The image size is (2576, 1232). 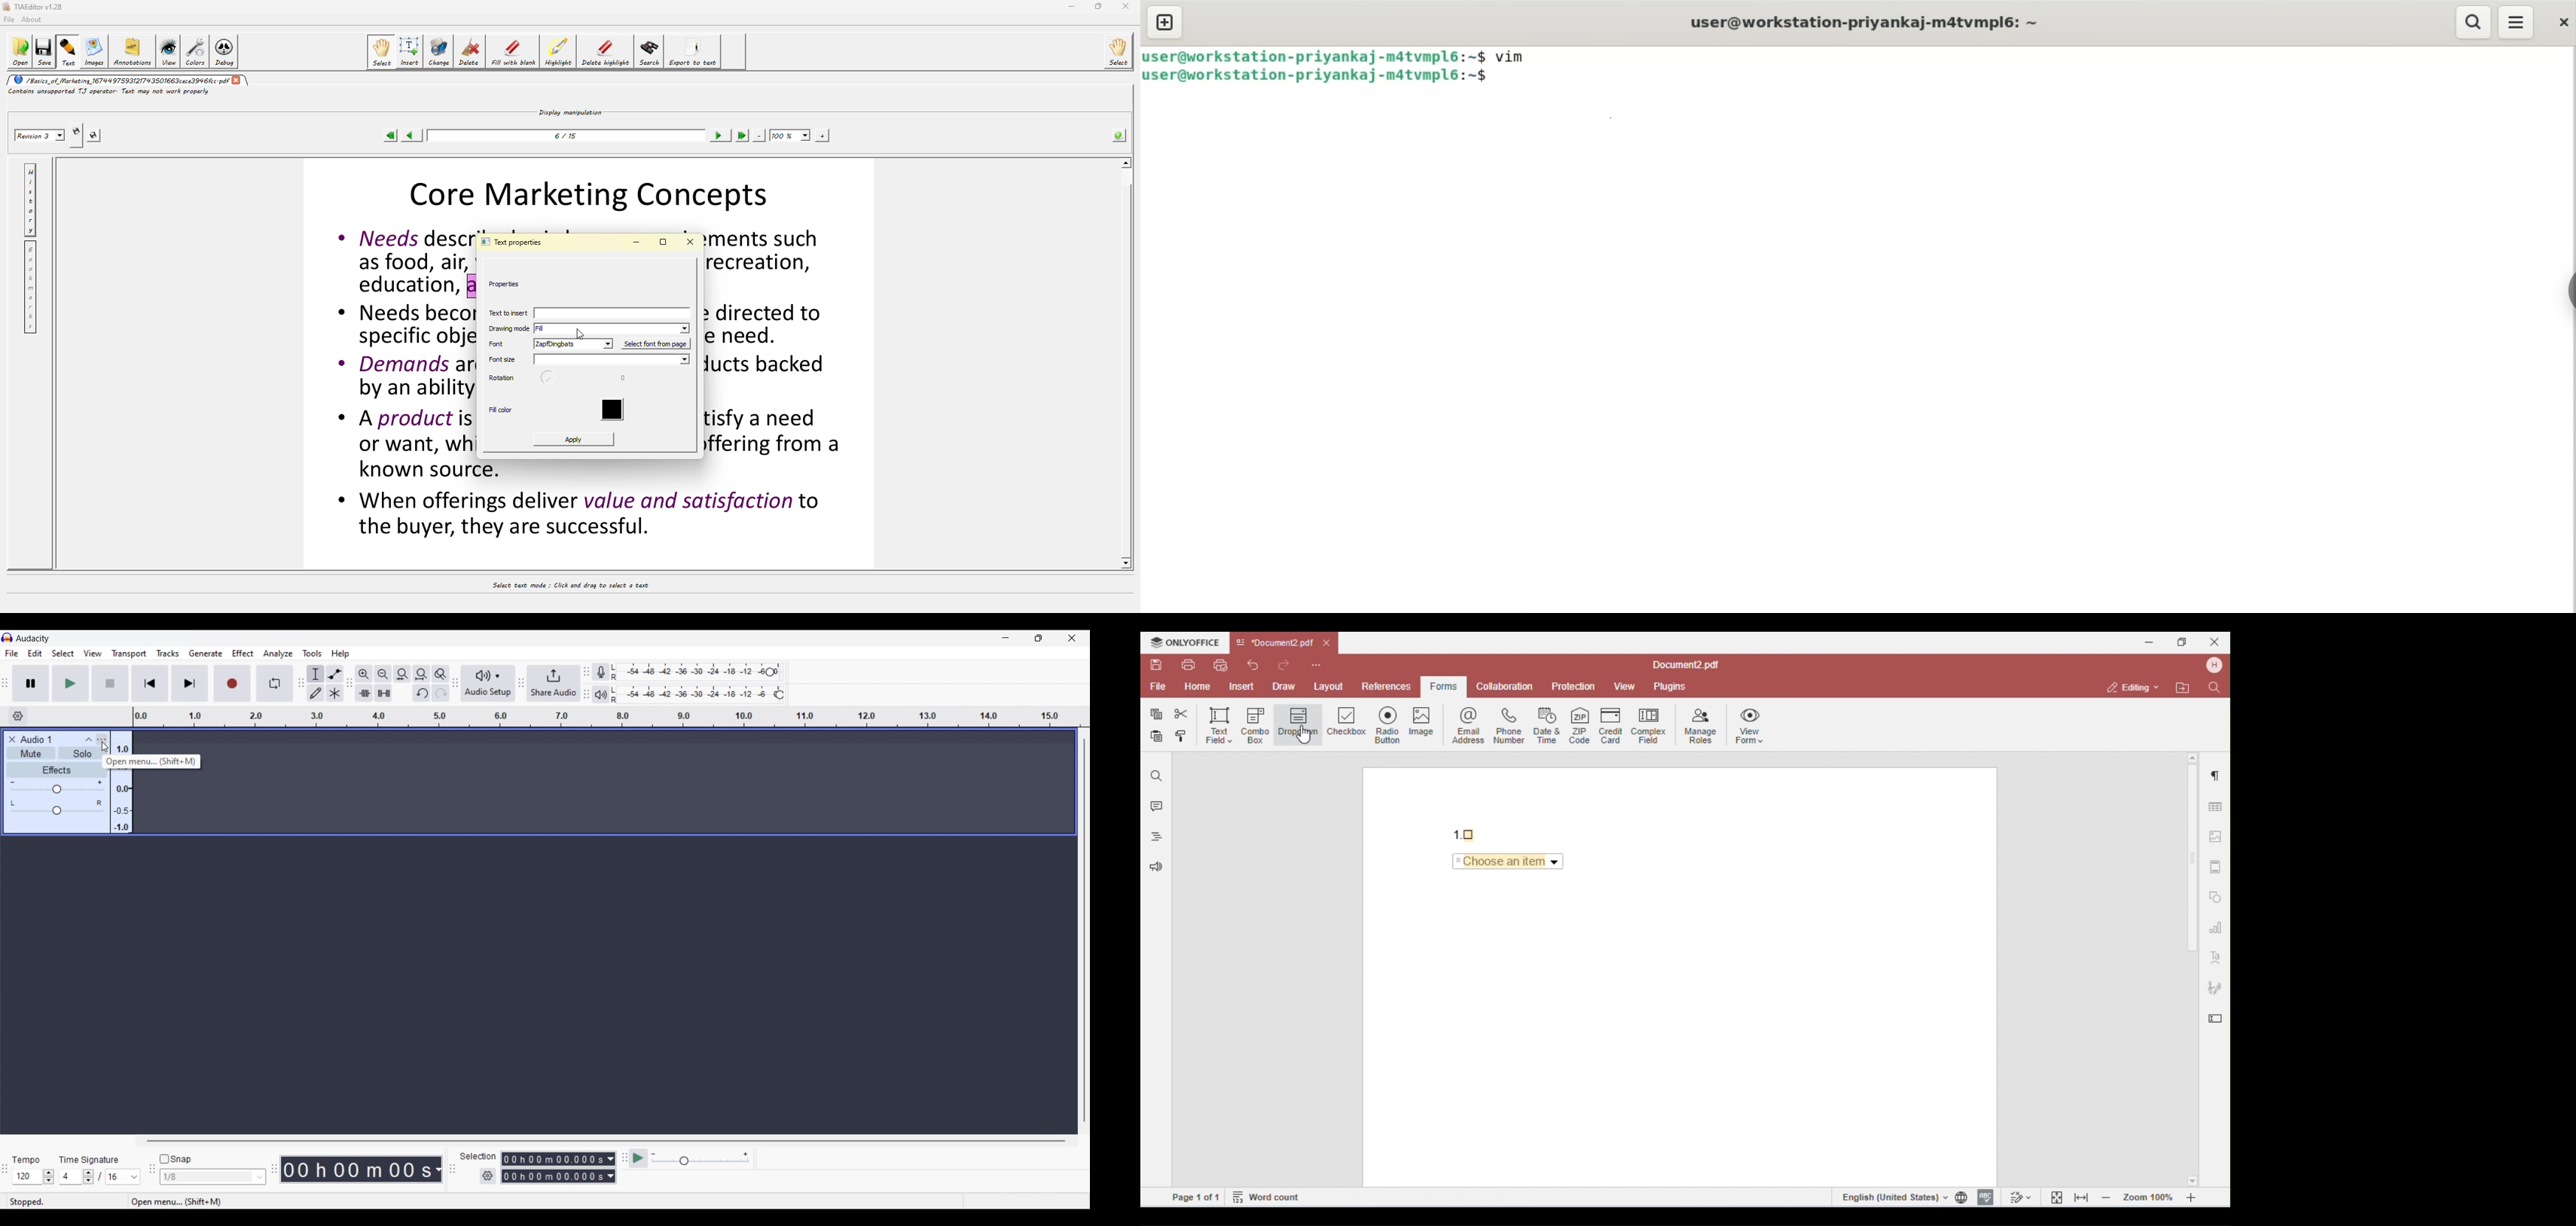 I want to click on Maximum Gain, so click(x=99, y=782).